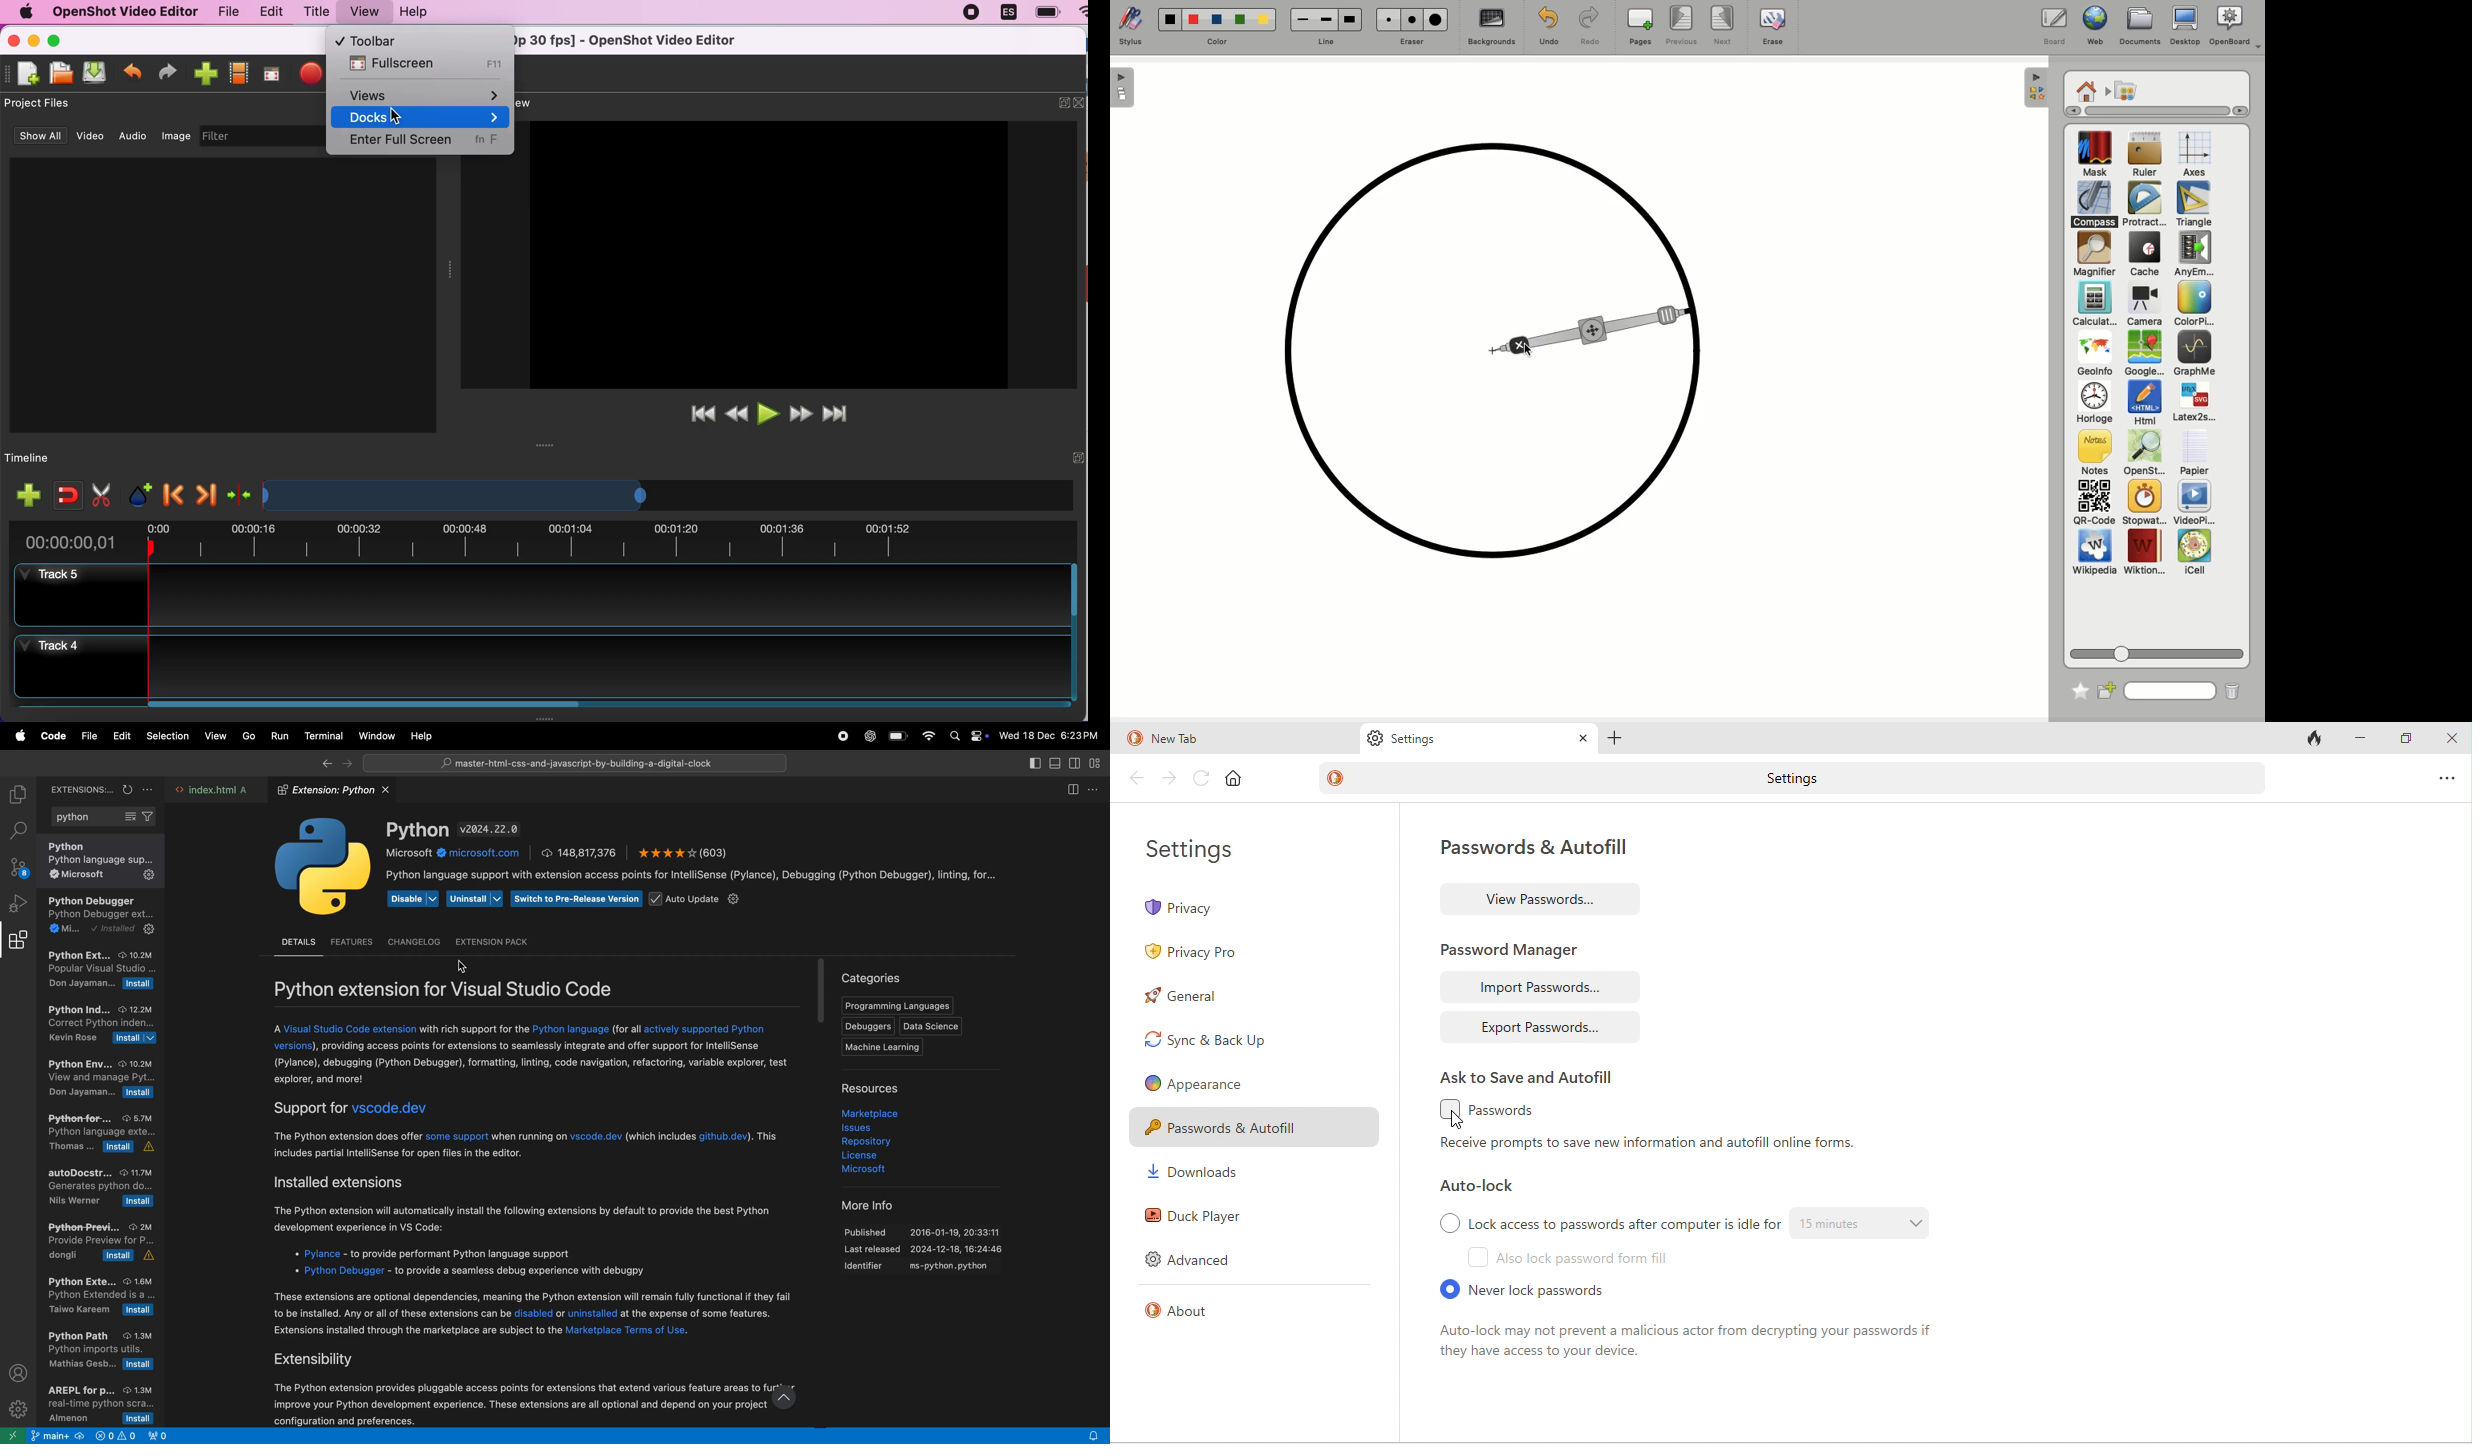  I want to click on close, so click(1082, 102).